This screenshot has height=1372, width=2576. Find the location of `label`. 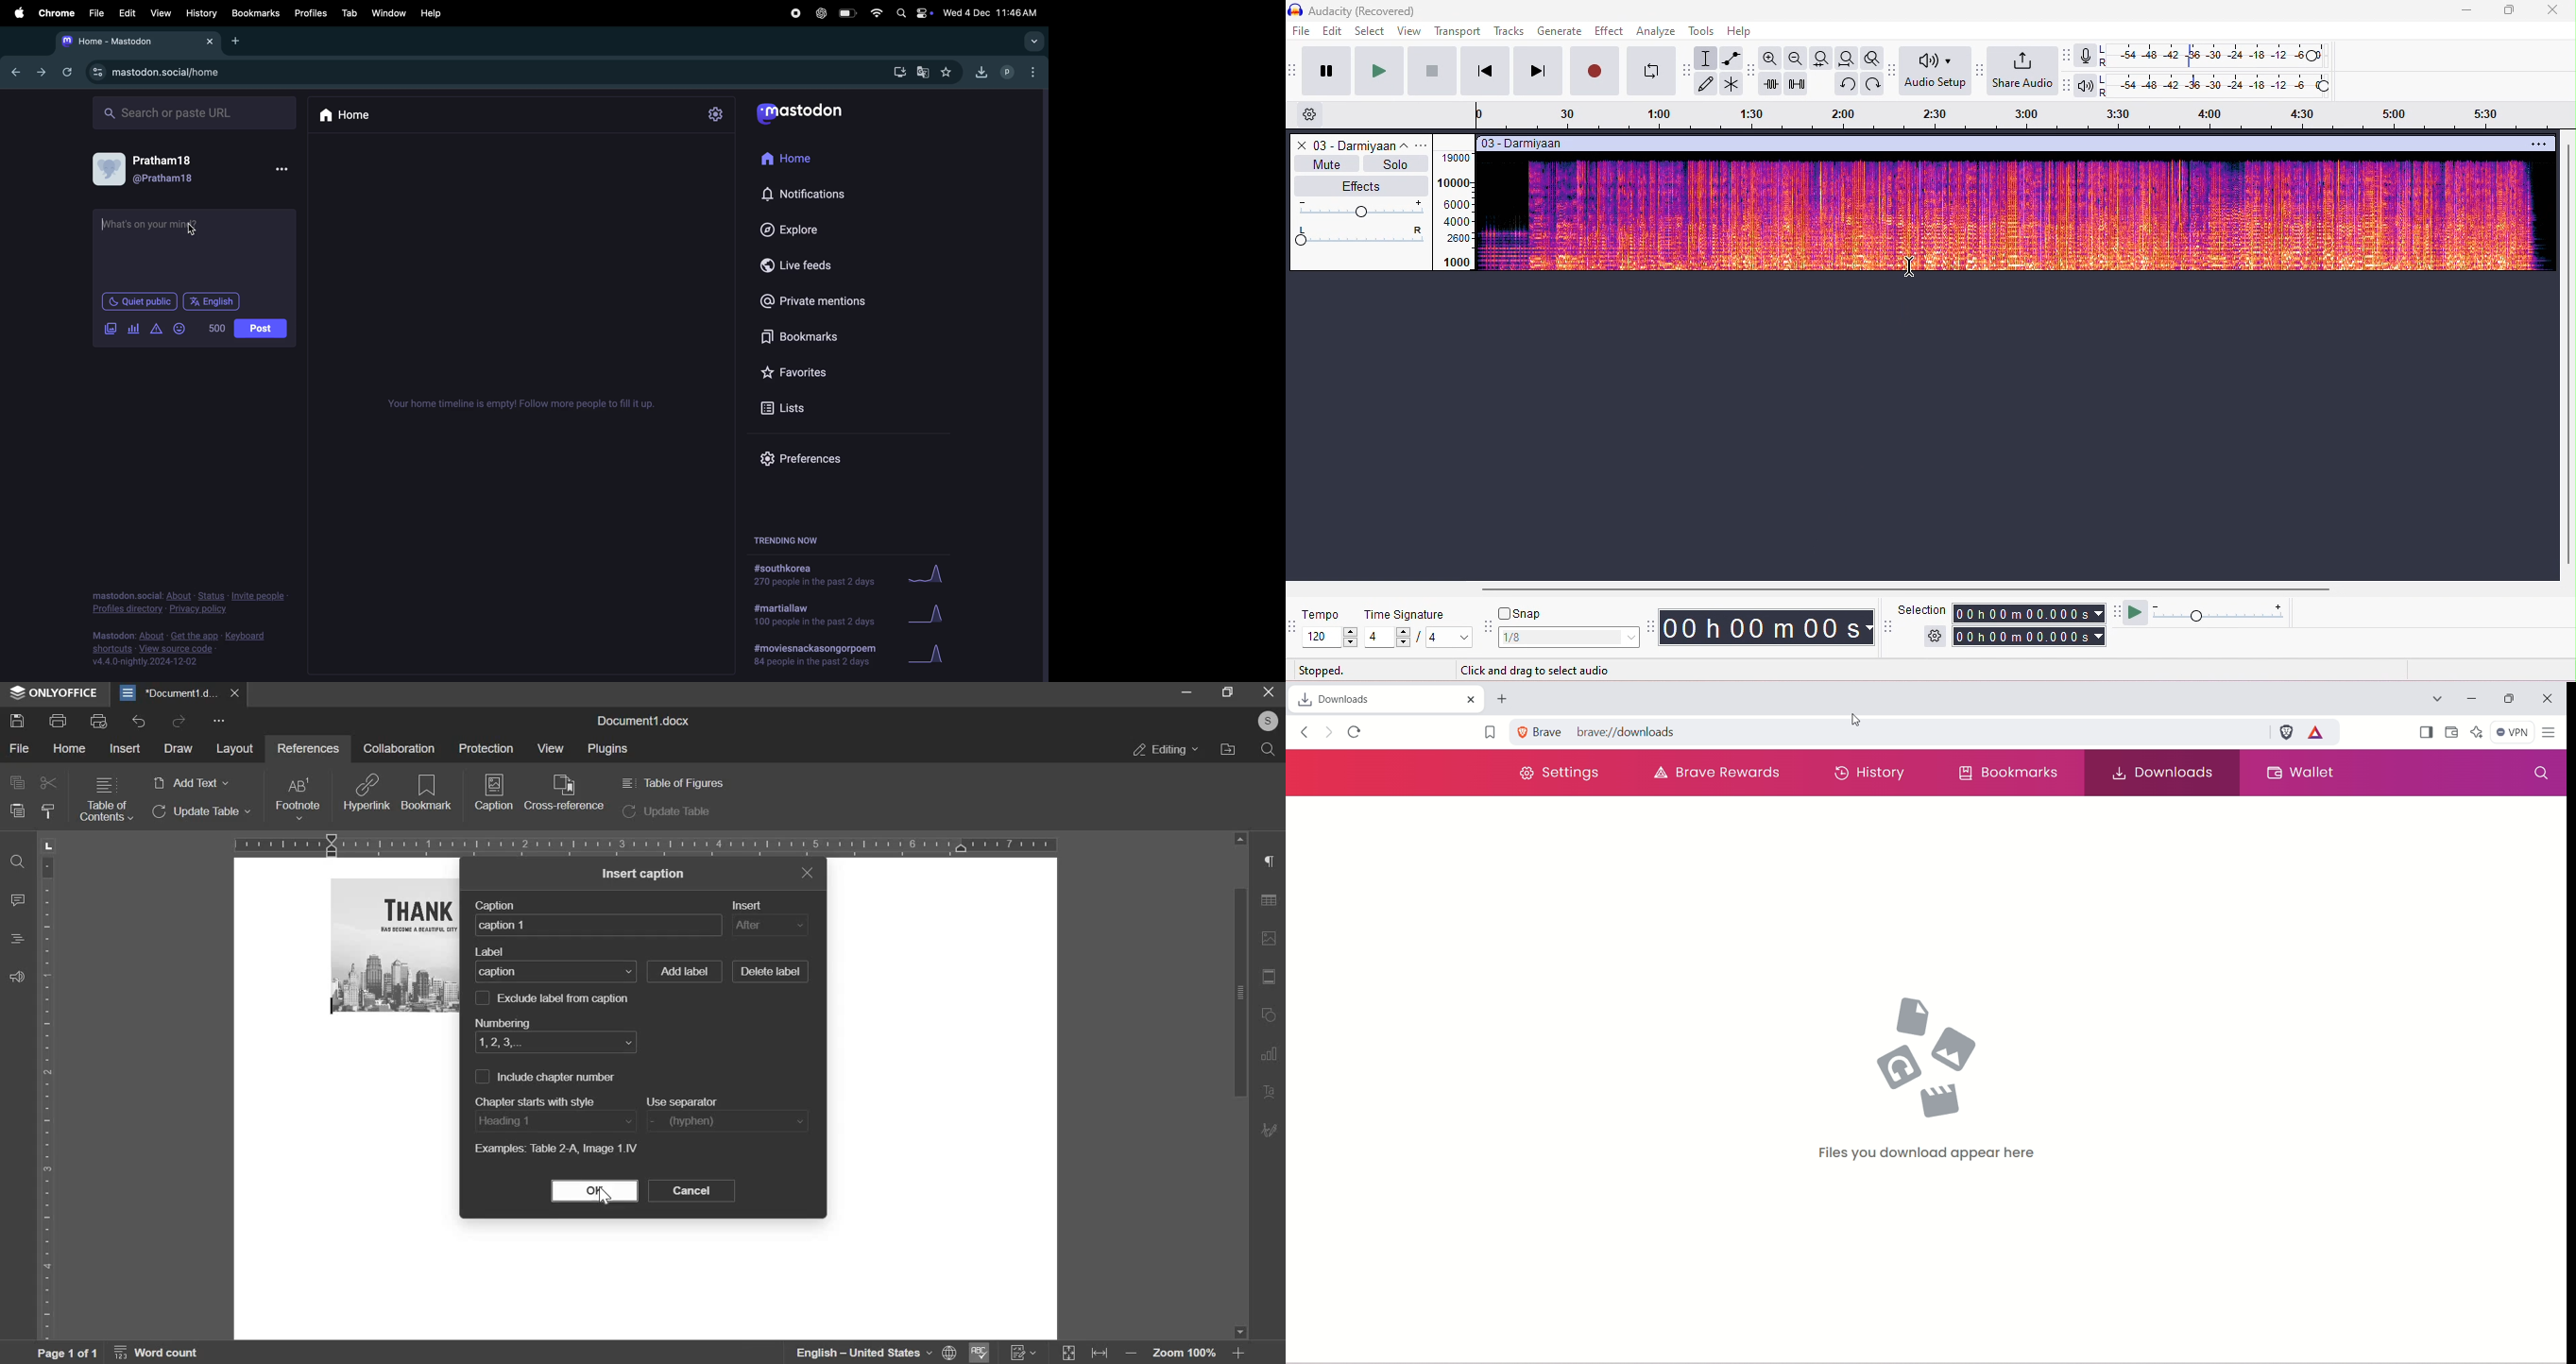

label is located at coordinates (556, 971).